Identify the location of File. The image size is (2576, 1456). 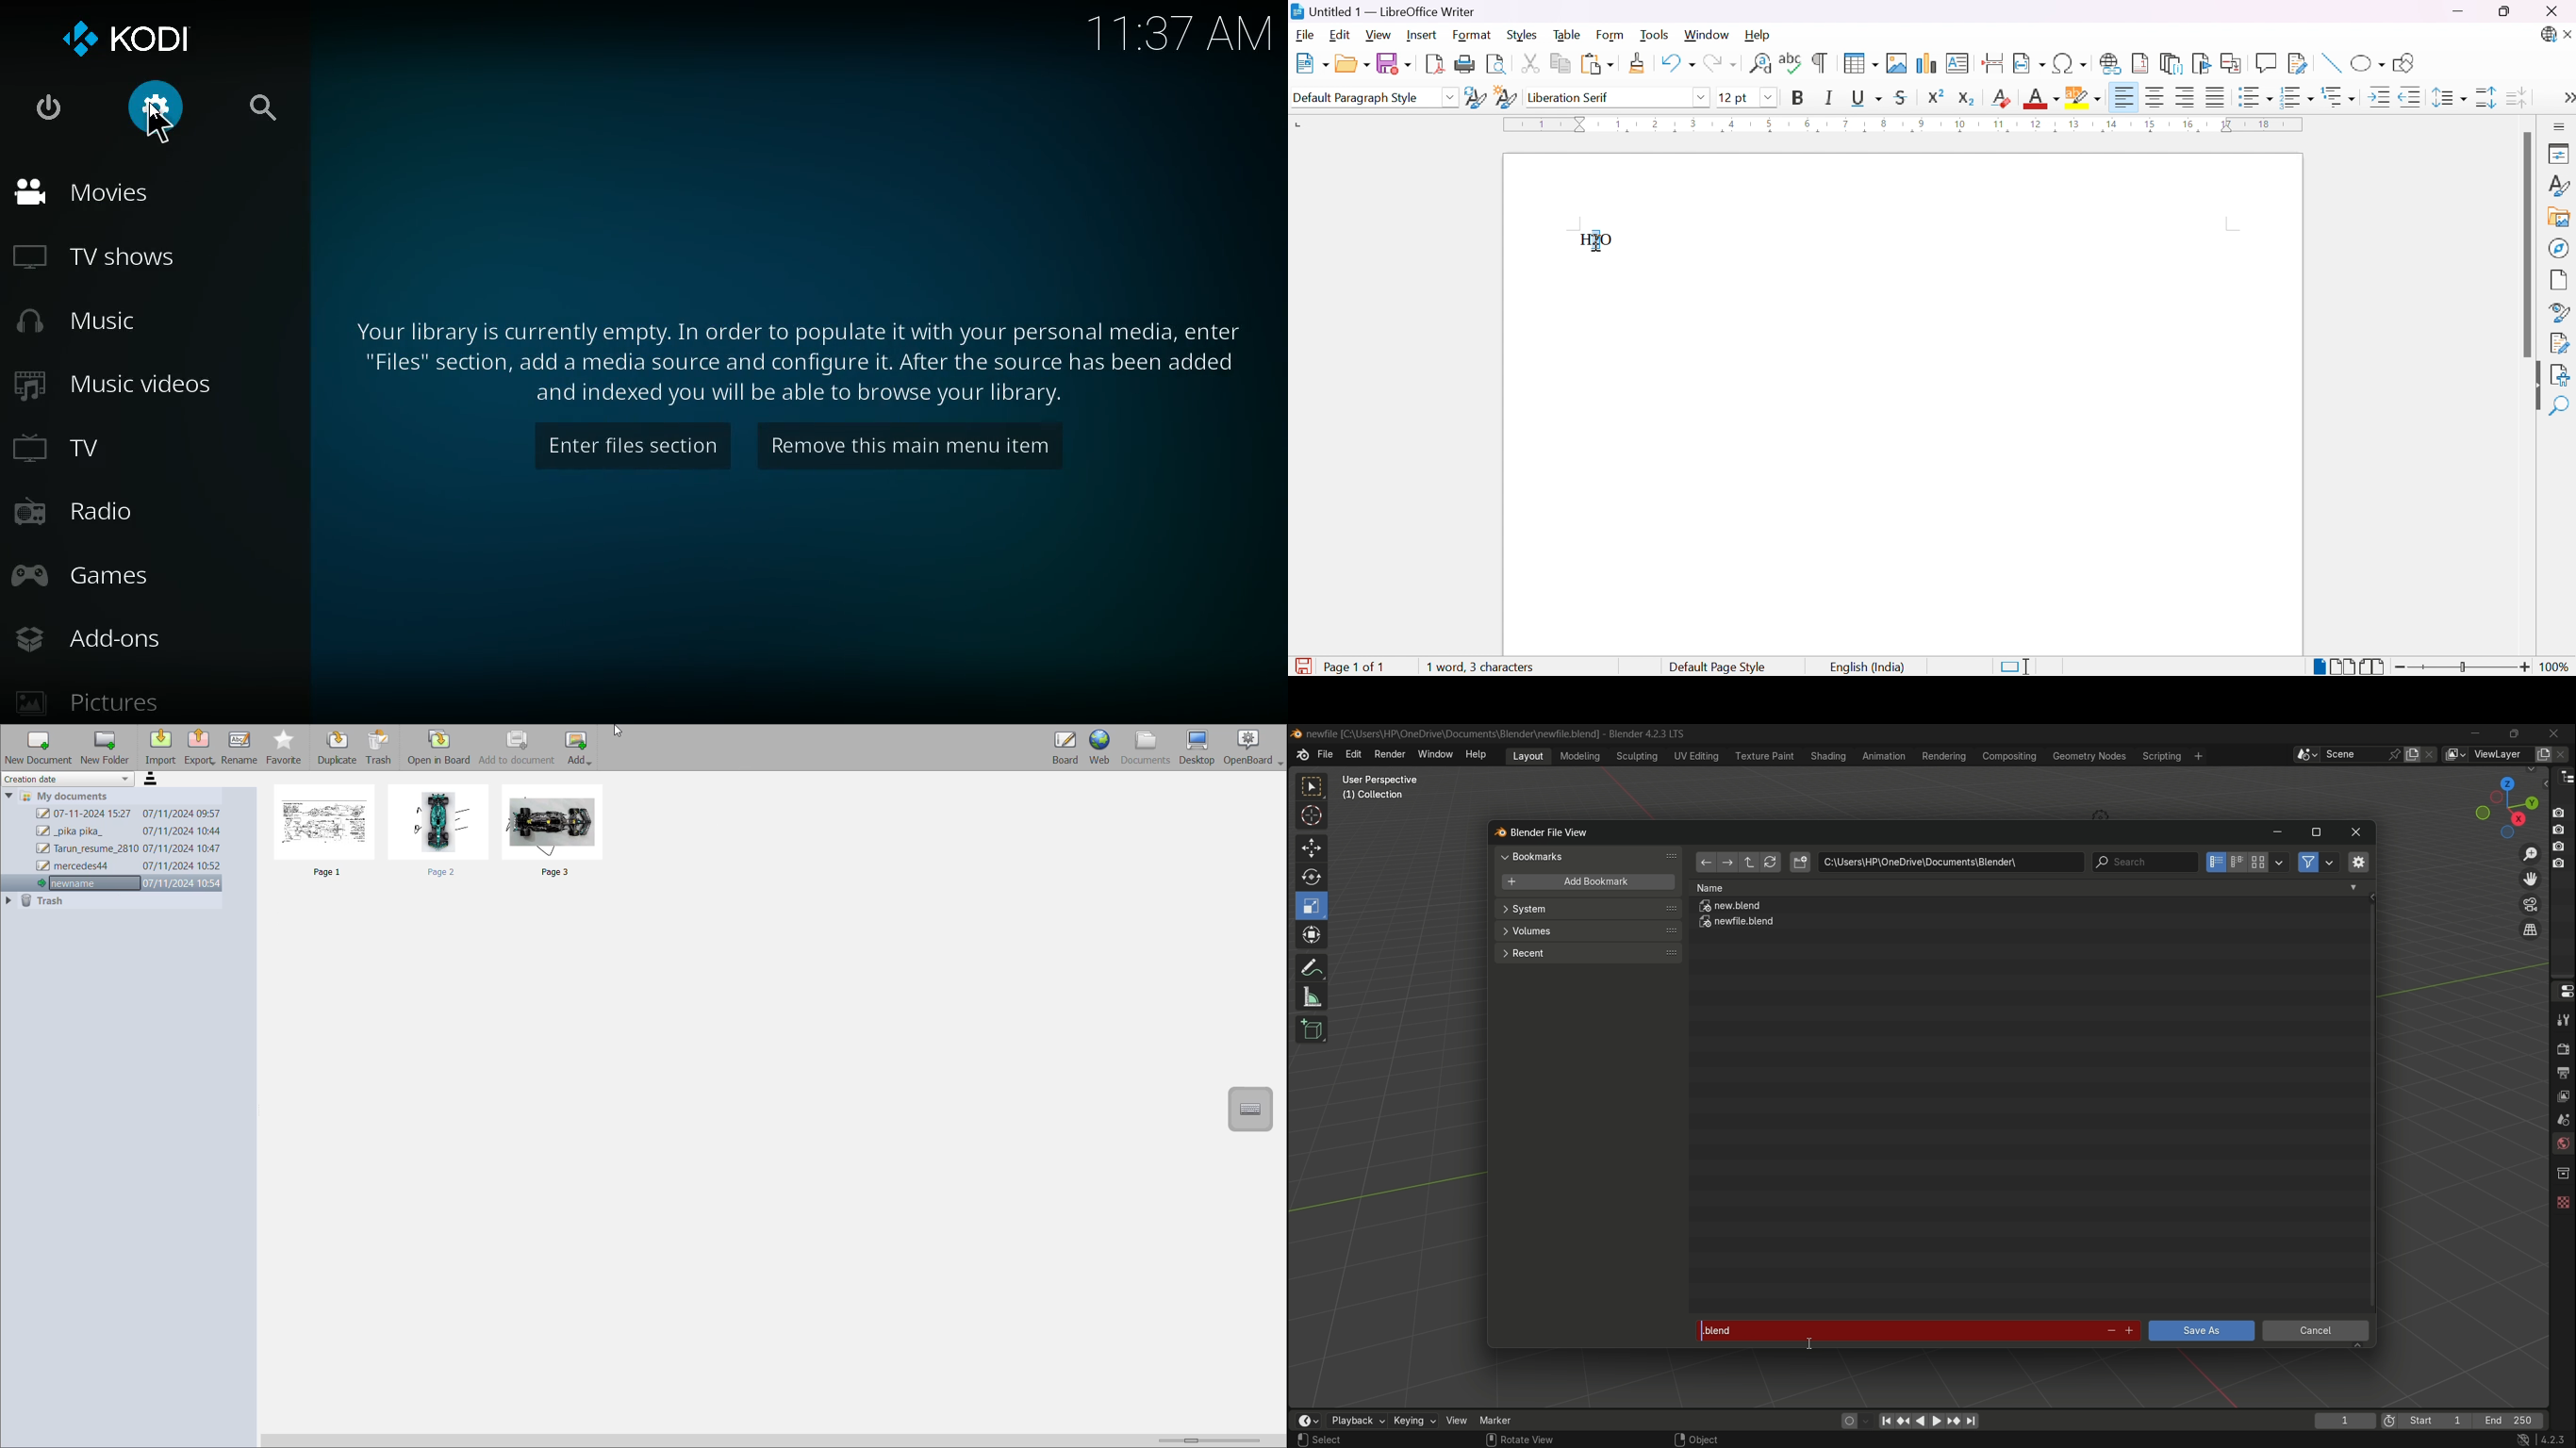
(1306, 36).